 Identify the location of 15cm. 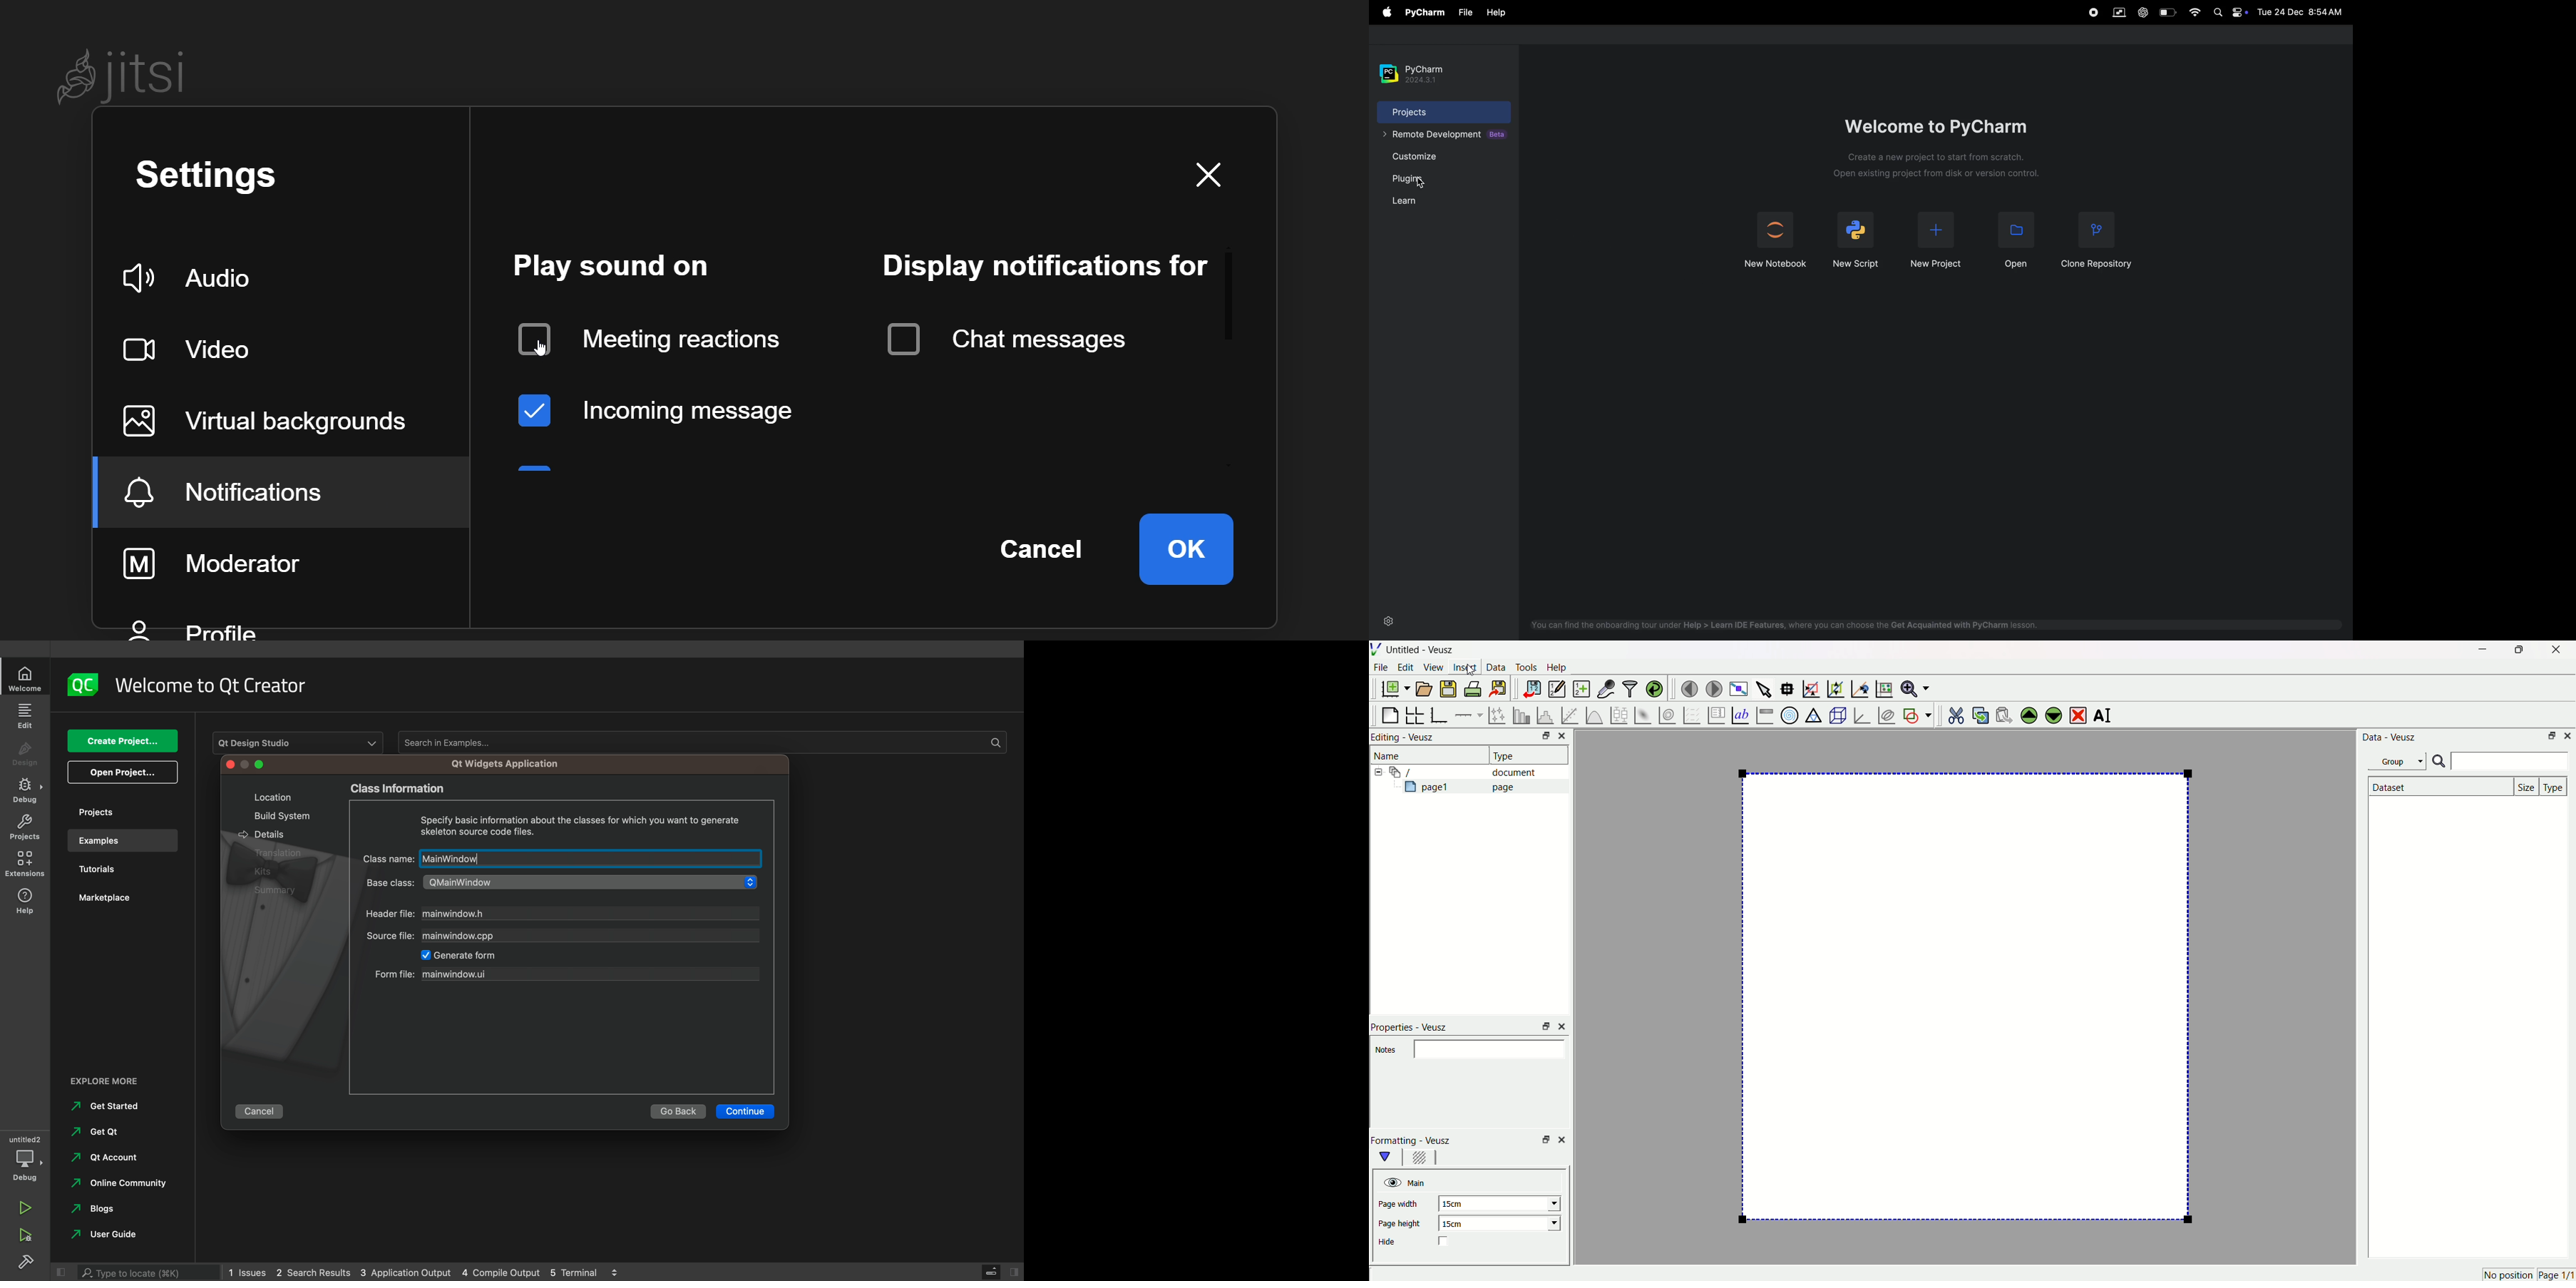
(1503, 1223).